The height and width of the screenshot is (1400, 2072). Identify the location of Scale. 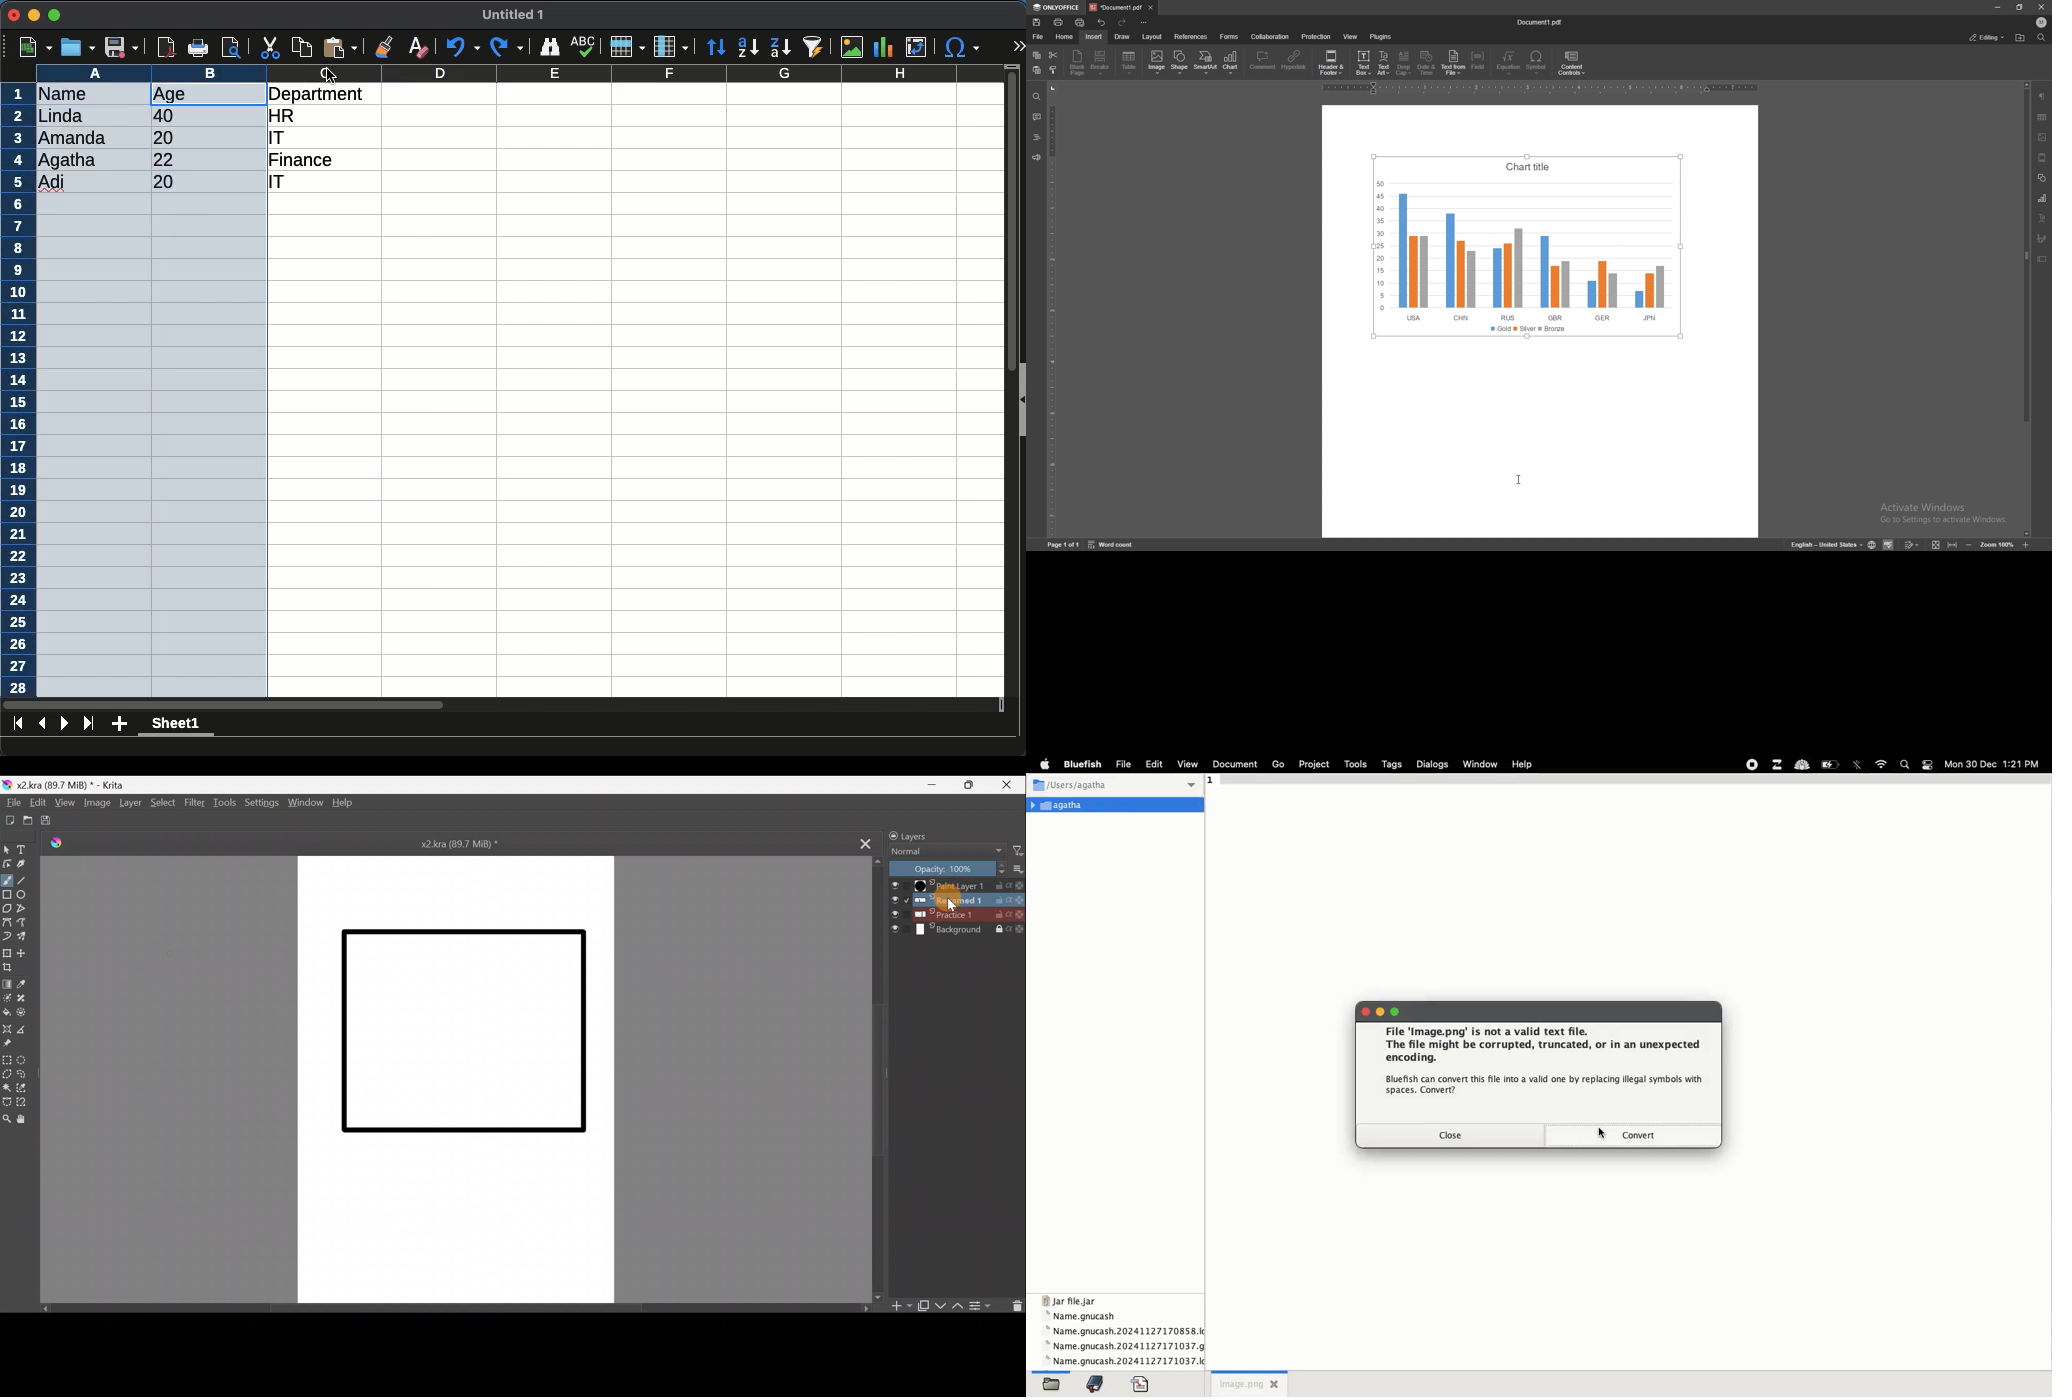
(1543, 89).